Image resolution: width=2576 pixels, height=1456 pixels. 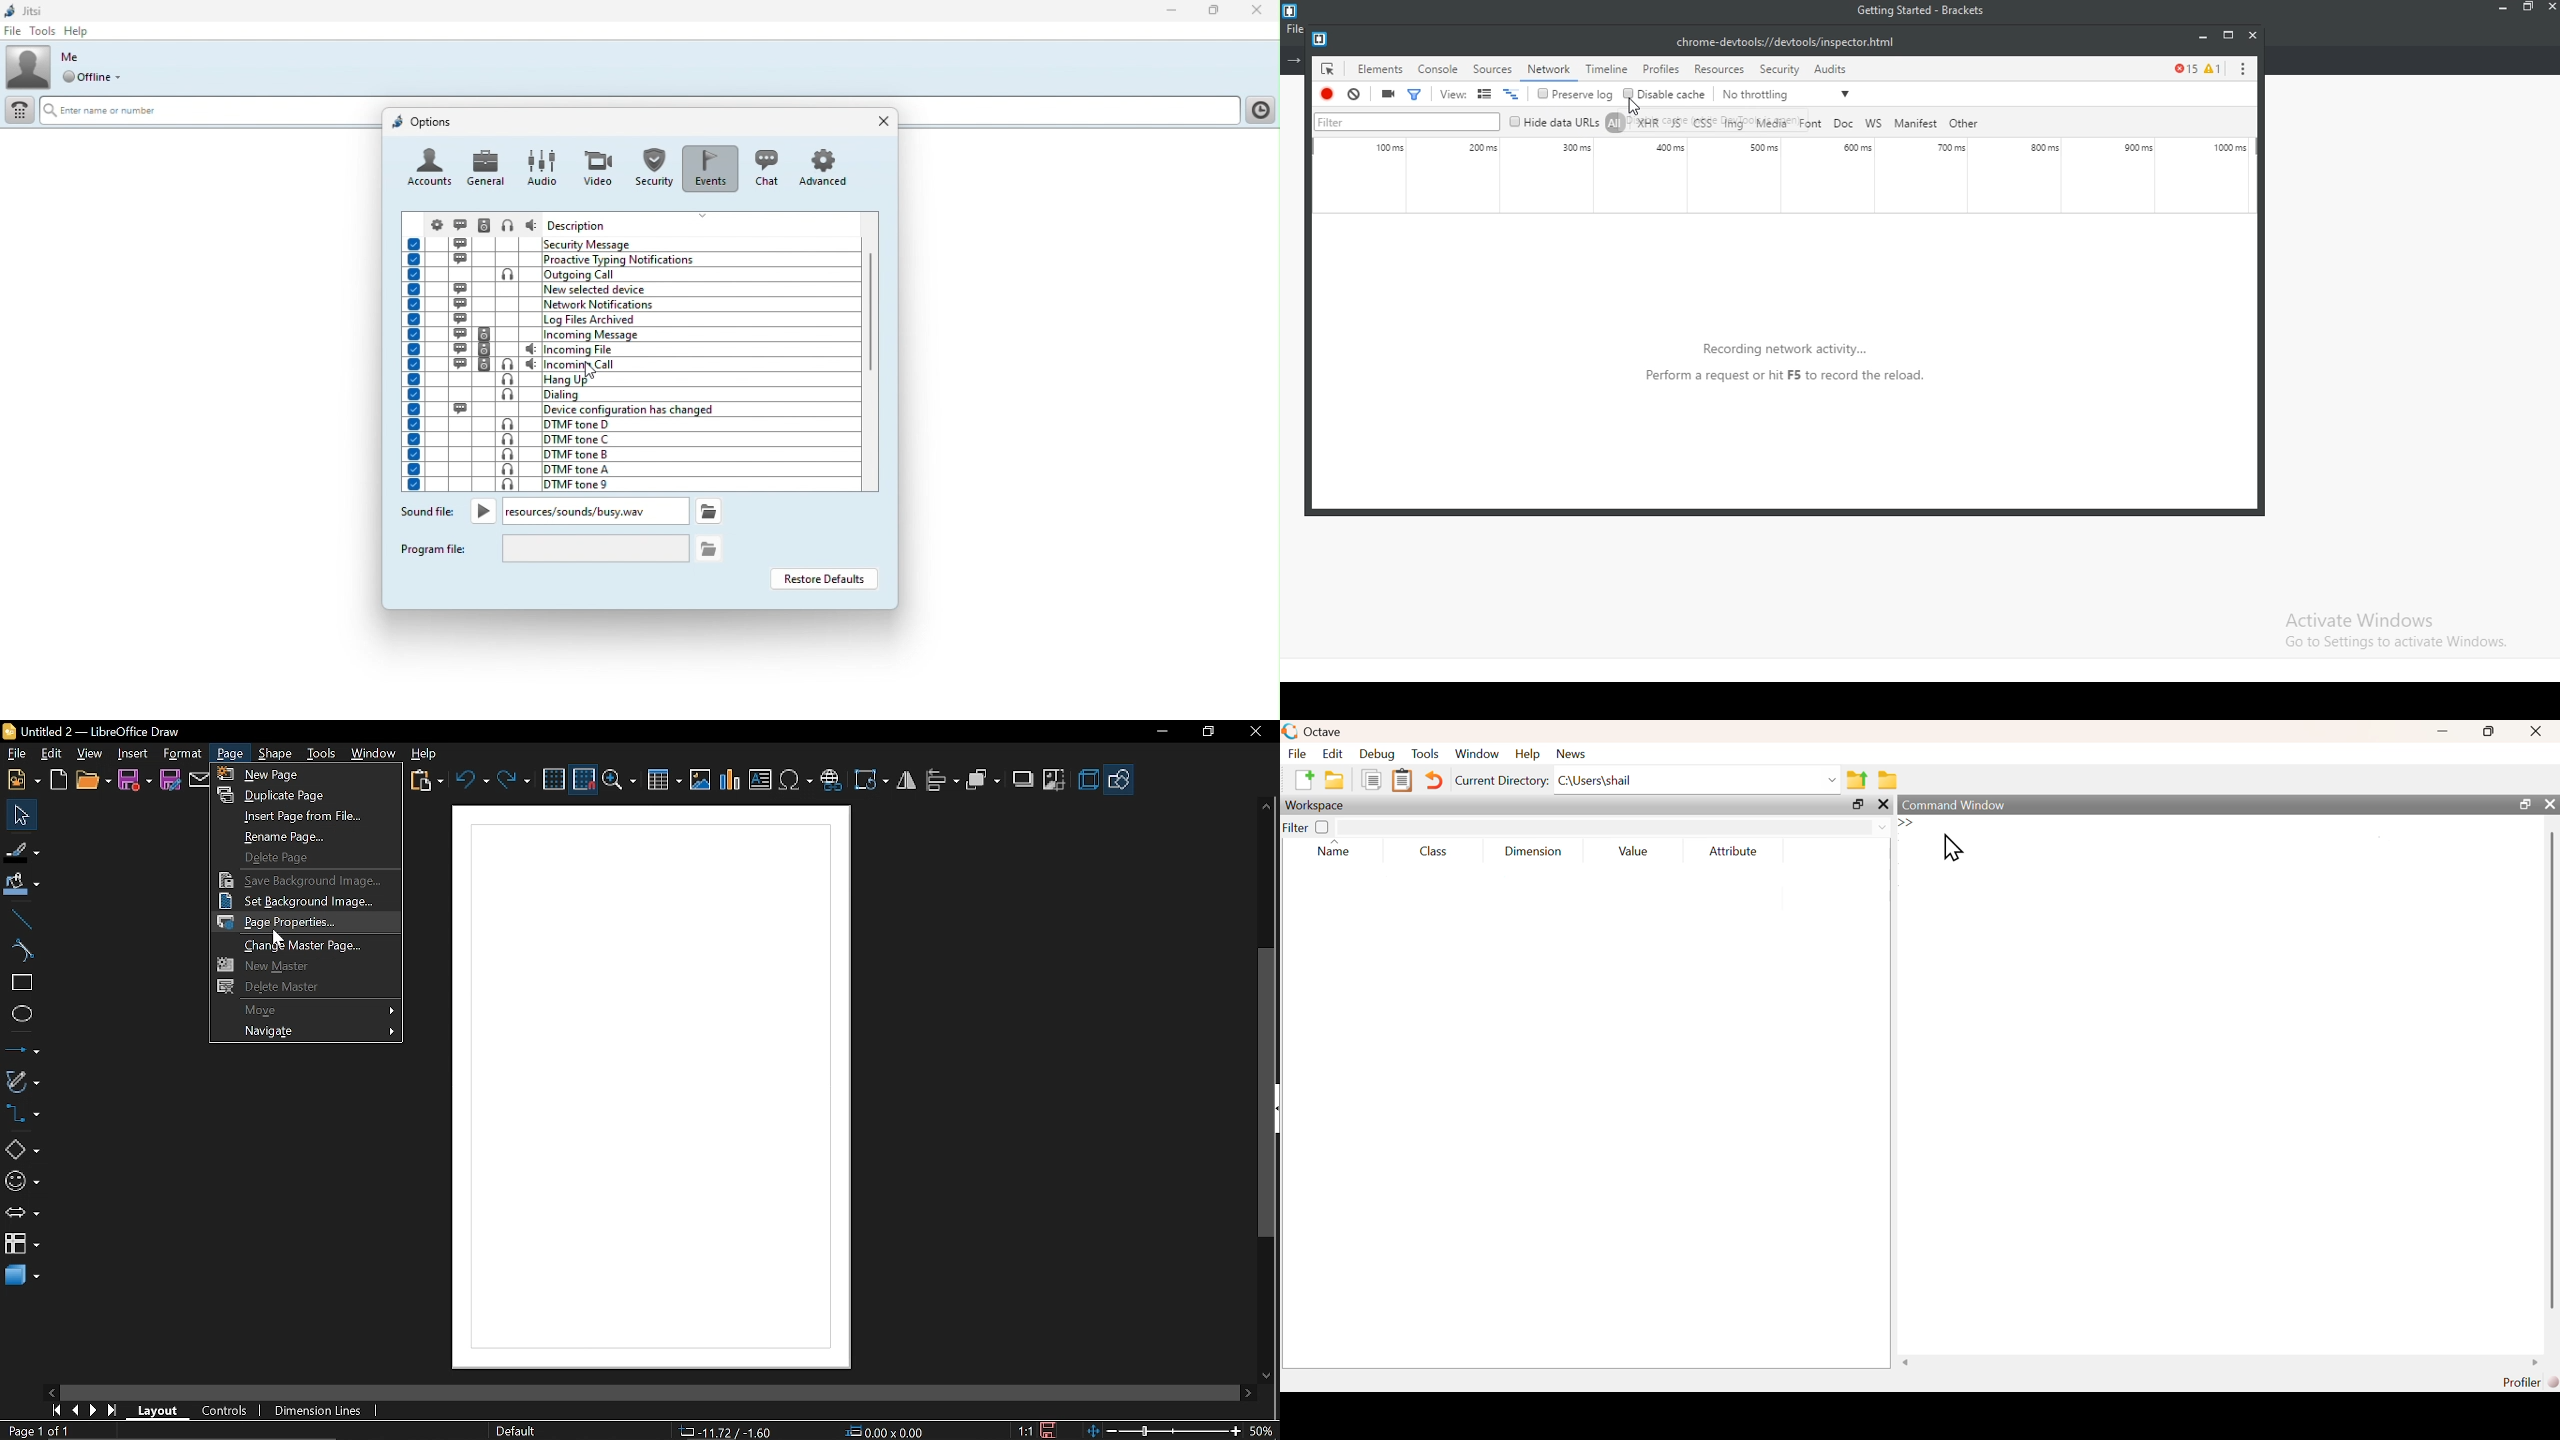 What do you see at coordinates (430, 170) in the screenshot?
I see `Accounts` at bounding box center [430, 170].